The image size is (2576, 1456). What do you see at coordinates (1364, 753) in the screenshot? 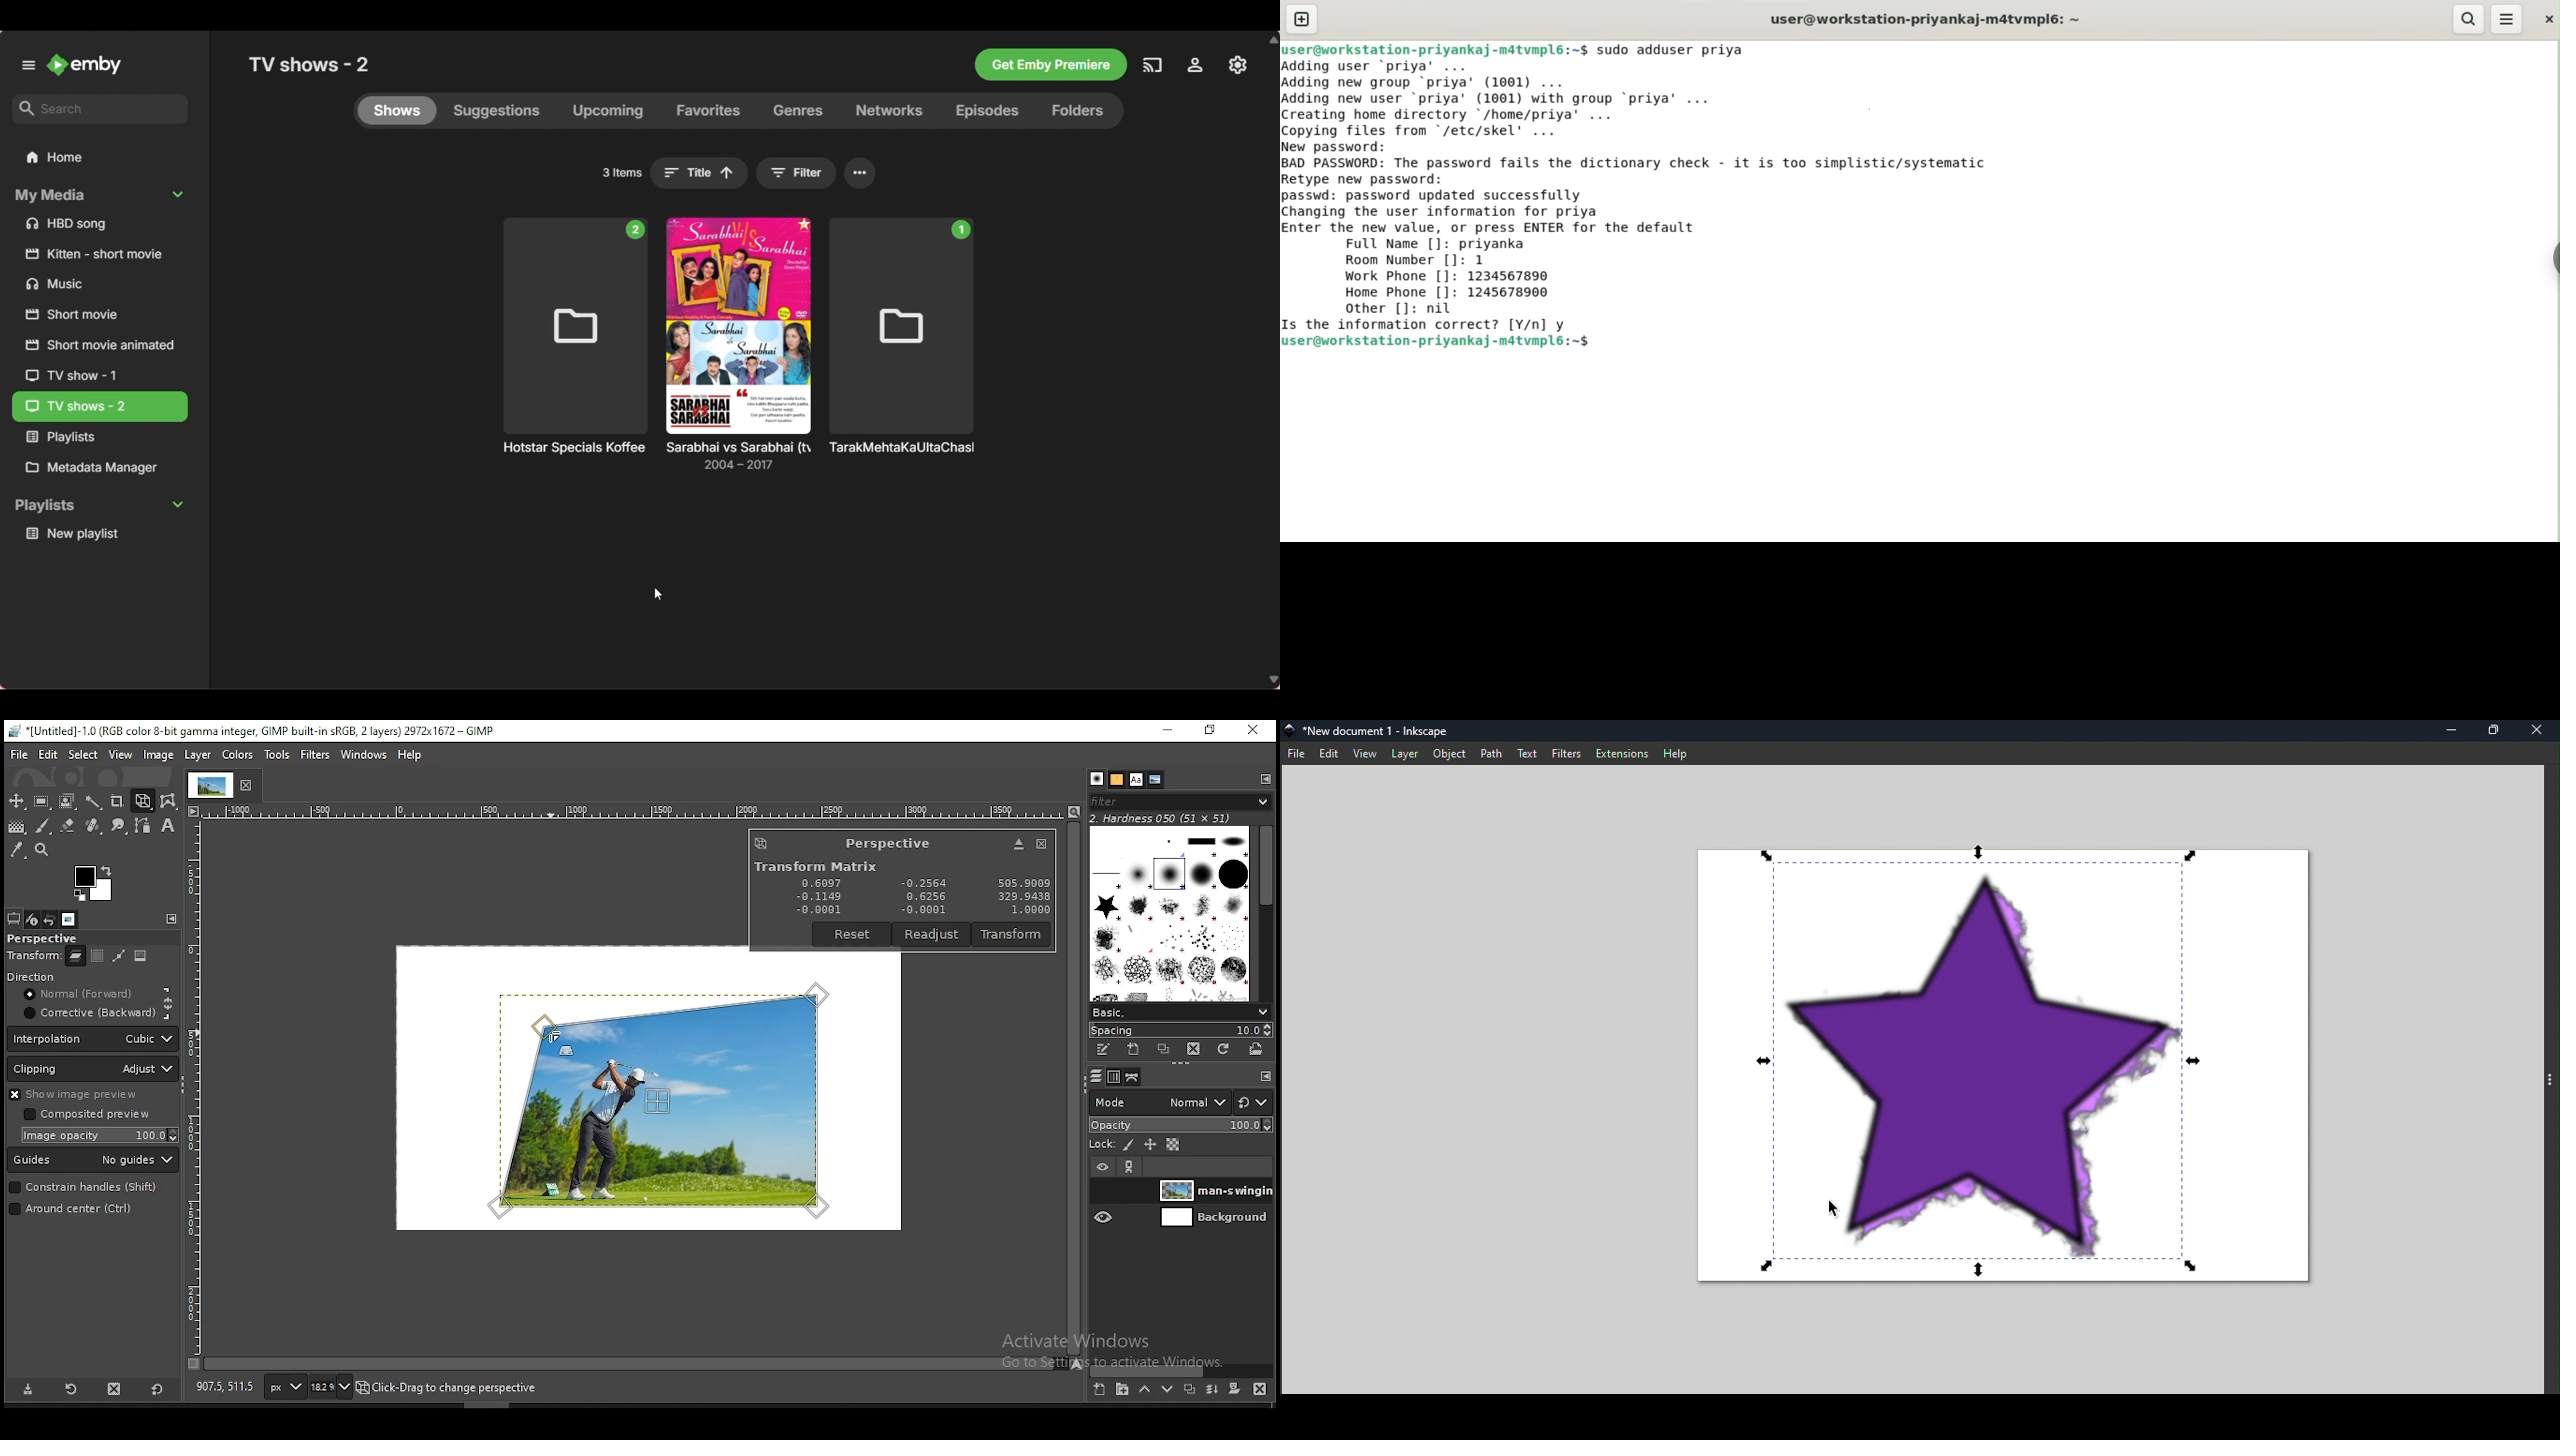
I see `View` at bounding box center [1364, 753].